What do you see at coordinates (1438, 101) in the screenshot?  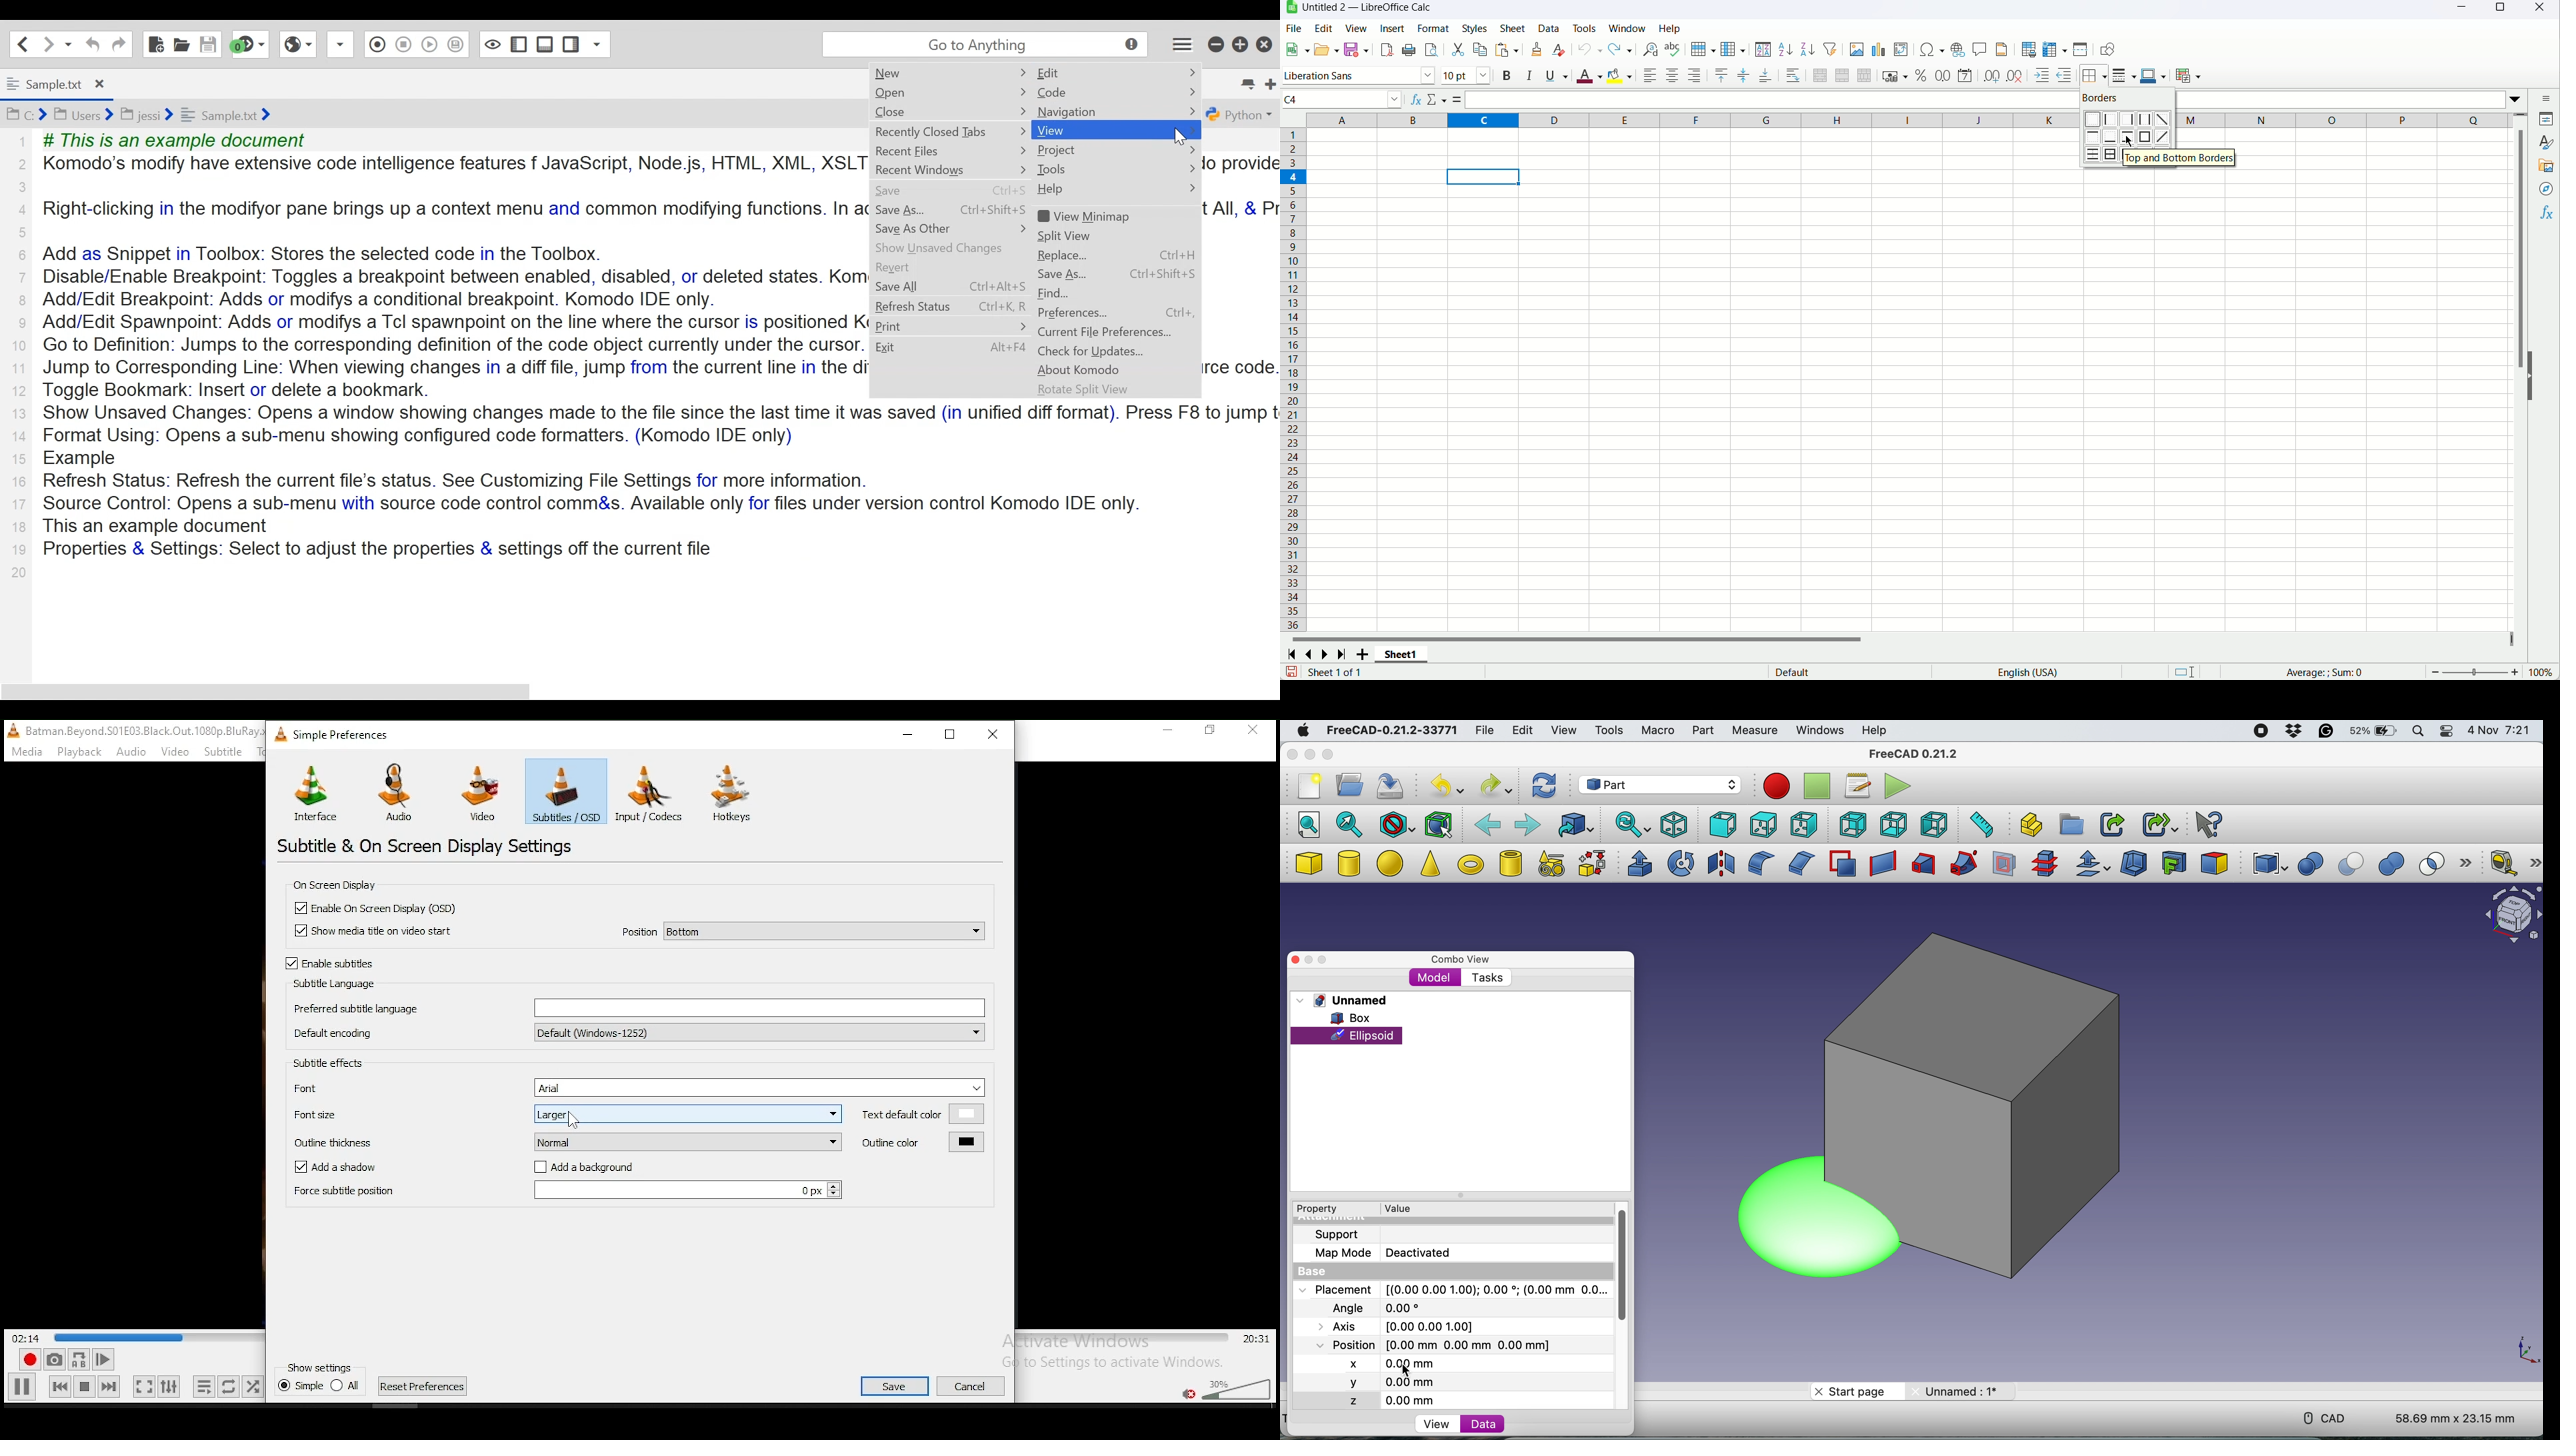 I see `Select function` at bounding box center [1438, 101].